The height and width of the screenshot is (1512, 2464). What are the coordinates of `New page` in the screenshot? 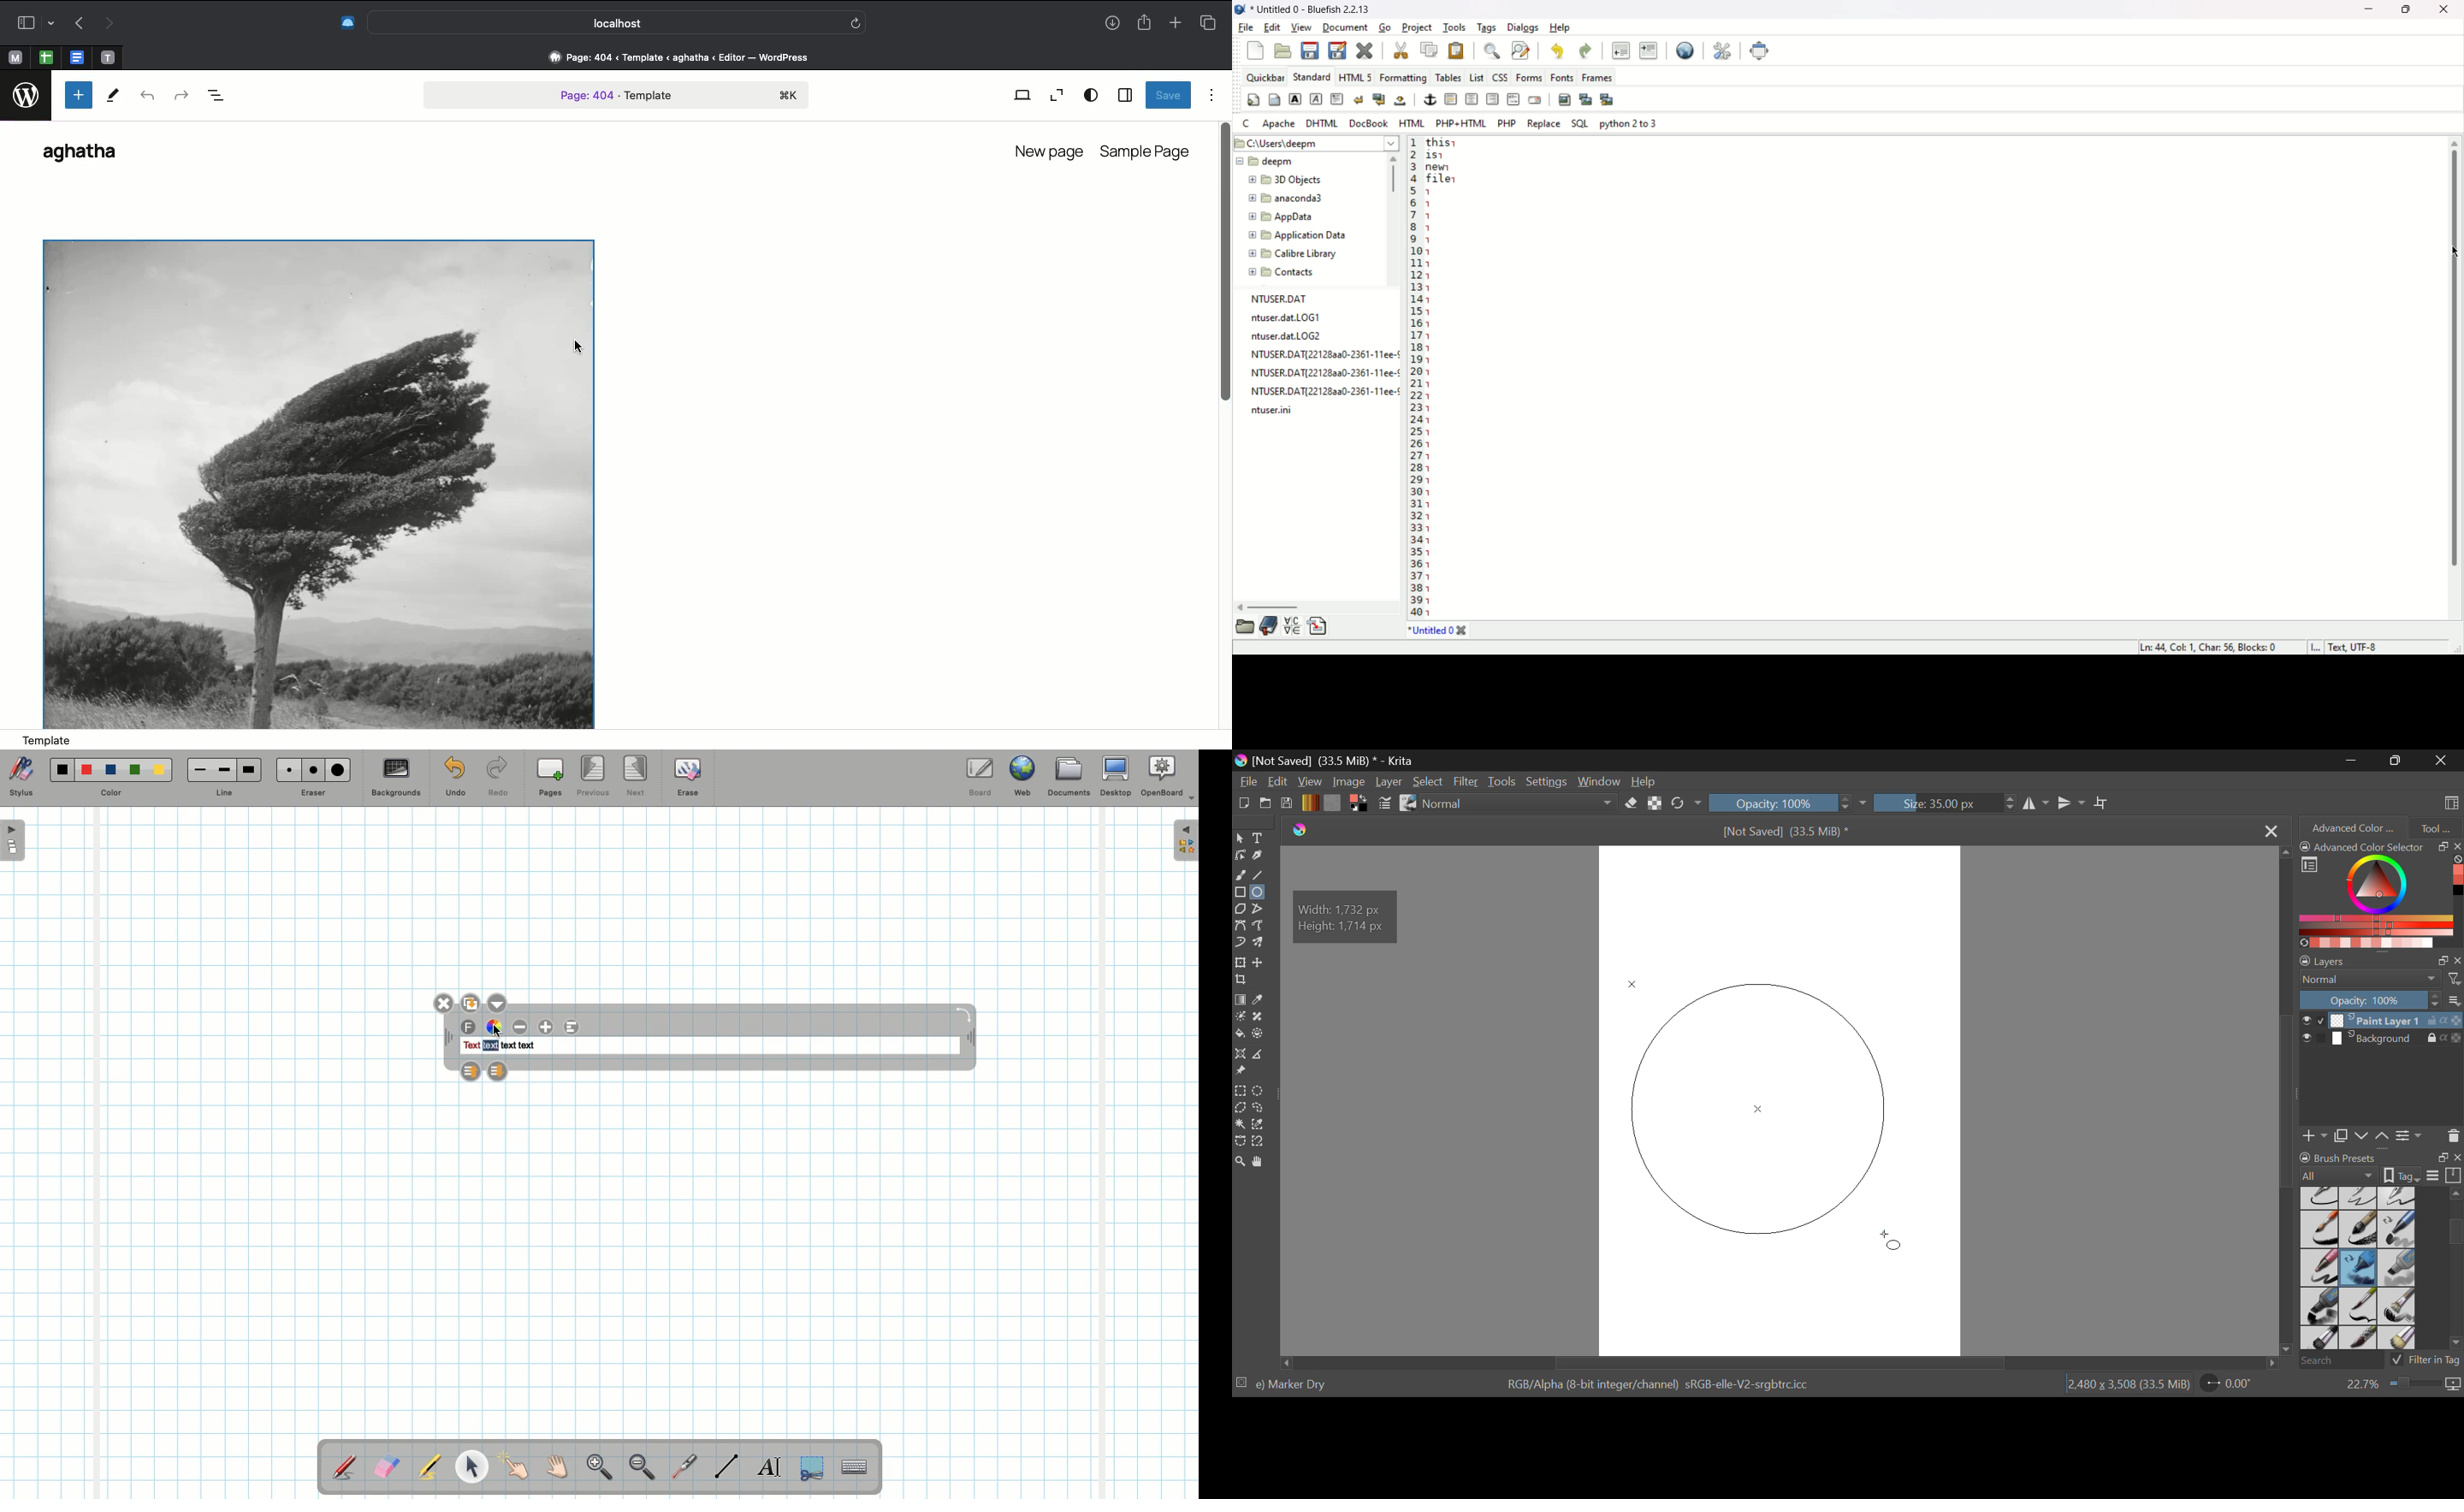 It's located at (1046, 149).